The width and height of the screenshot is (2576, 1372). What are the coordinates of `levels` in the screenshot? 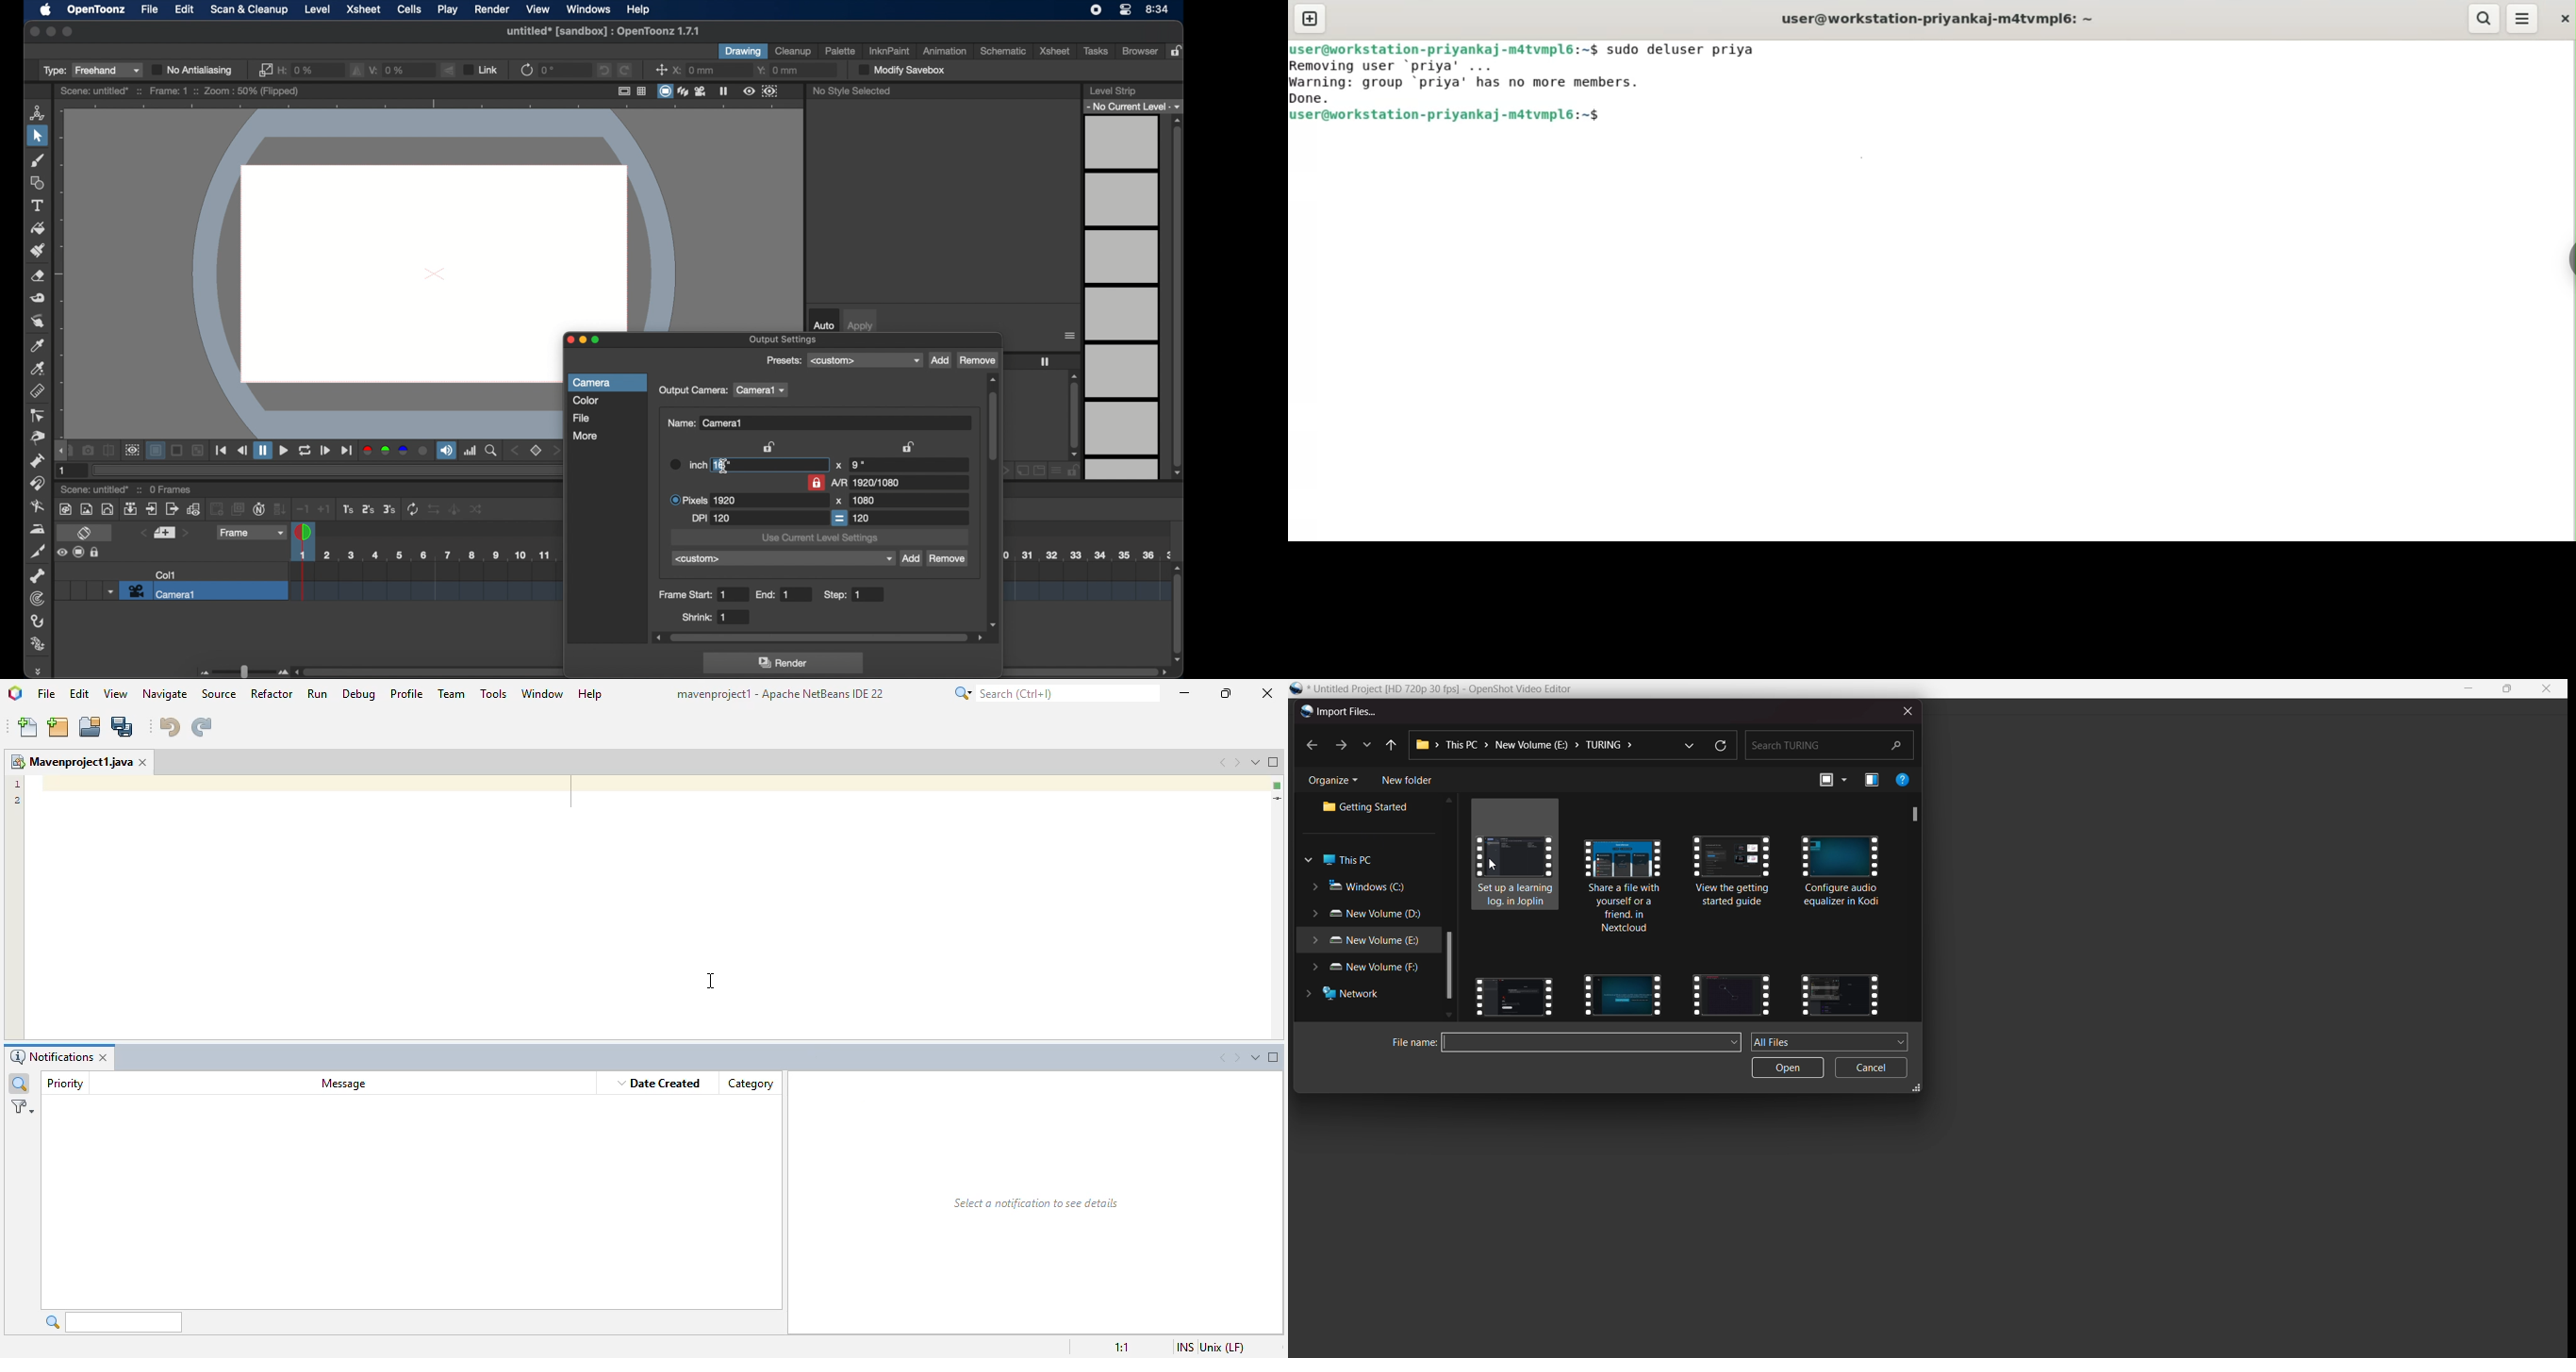 It's located at (1123, 298).